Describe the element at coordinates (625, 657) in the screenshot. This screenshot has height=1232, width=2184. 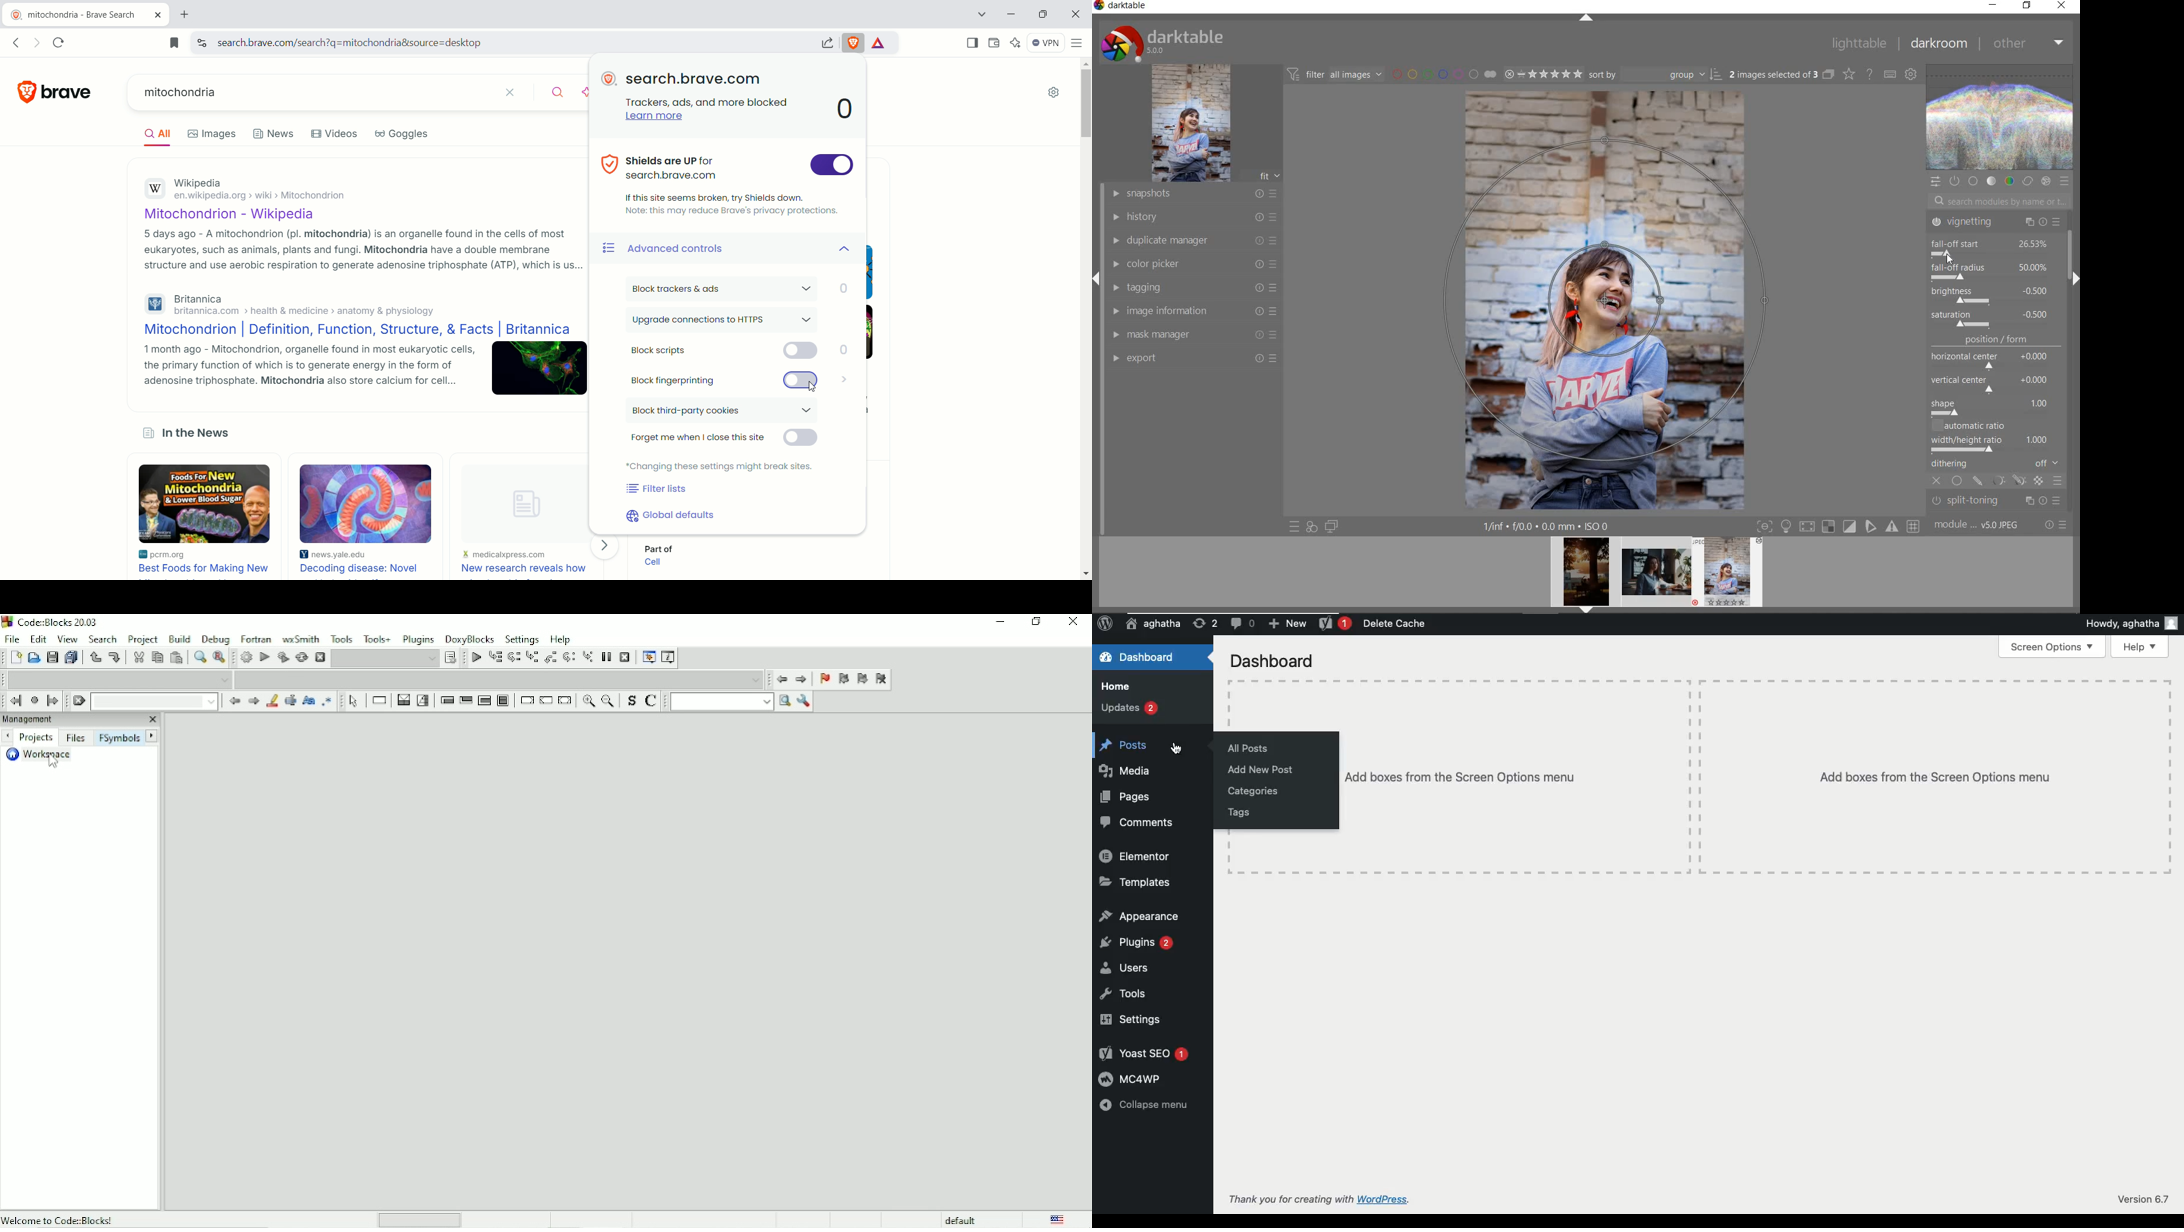
I see `Stop debugger` at that location.